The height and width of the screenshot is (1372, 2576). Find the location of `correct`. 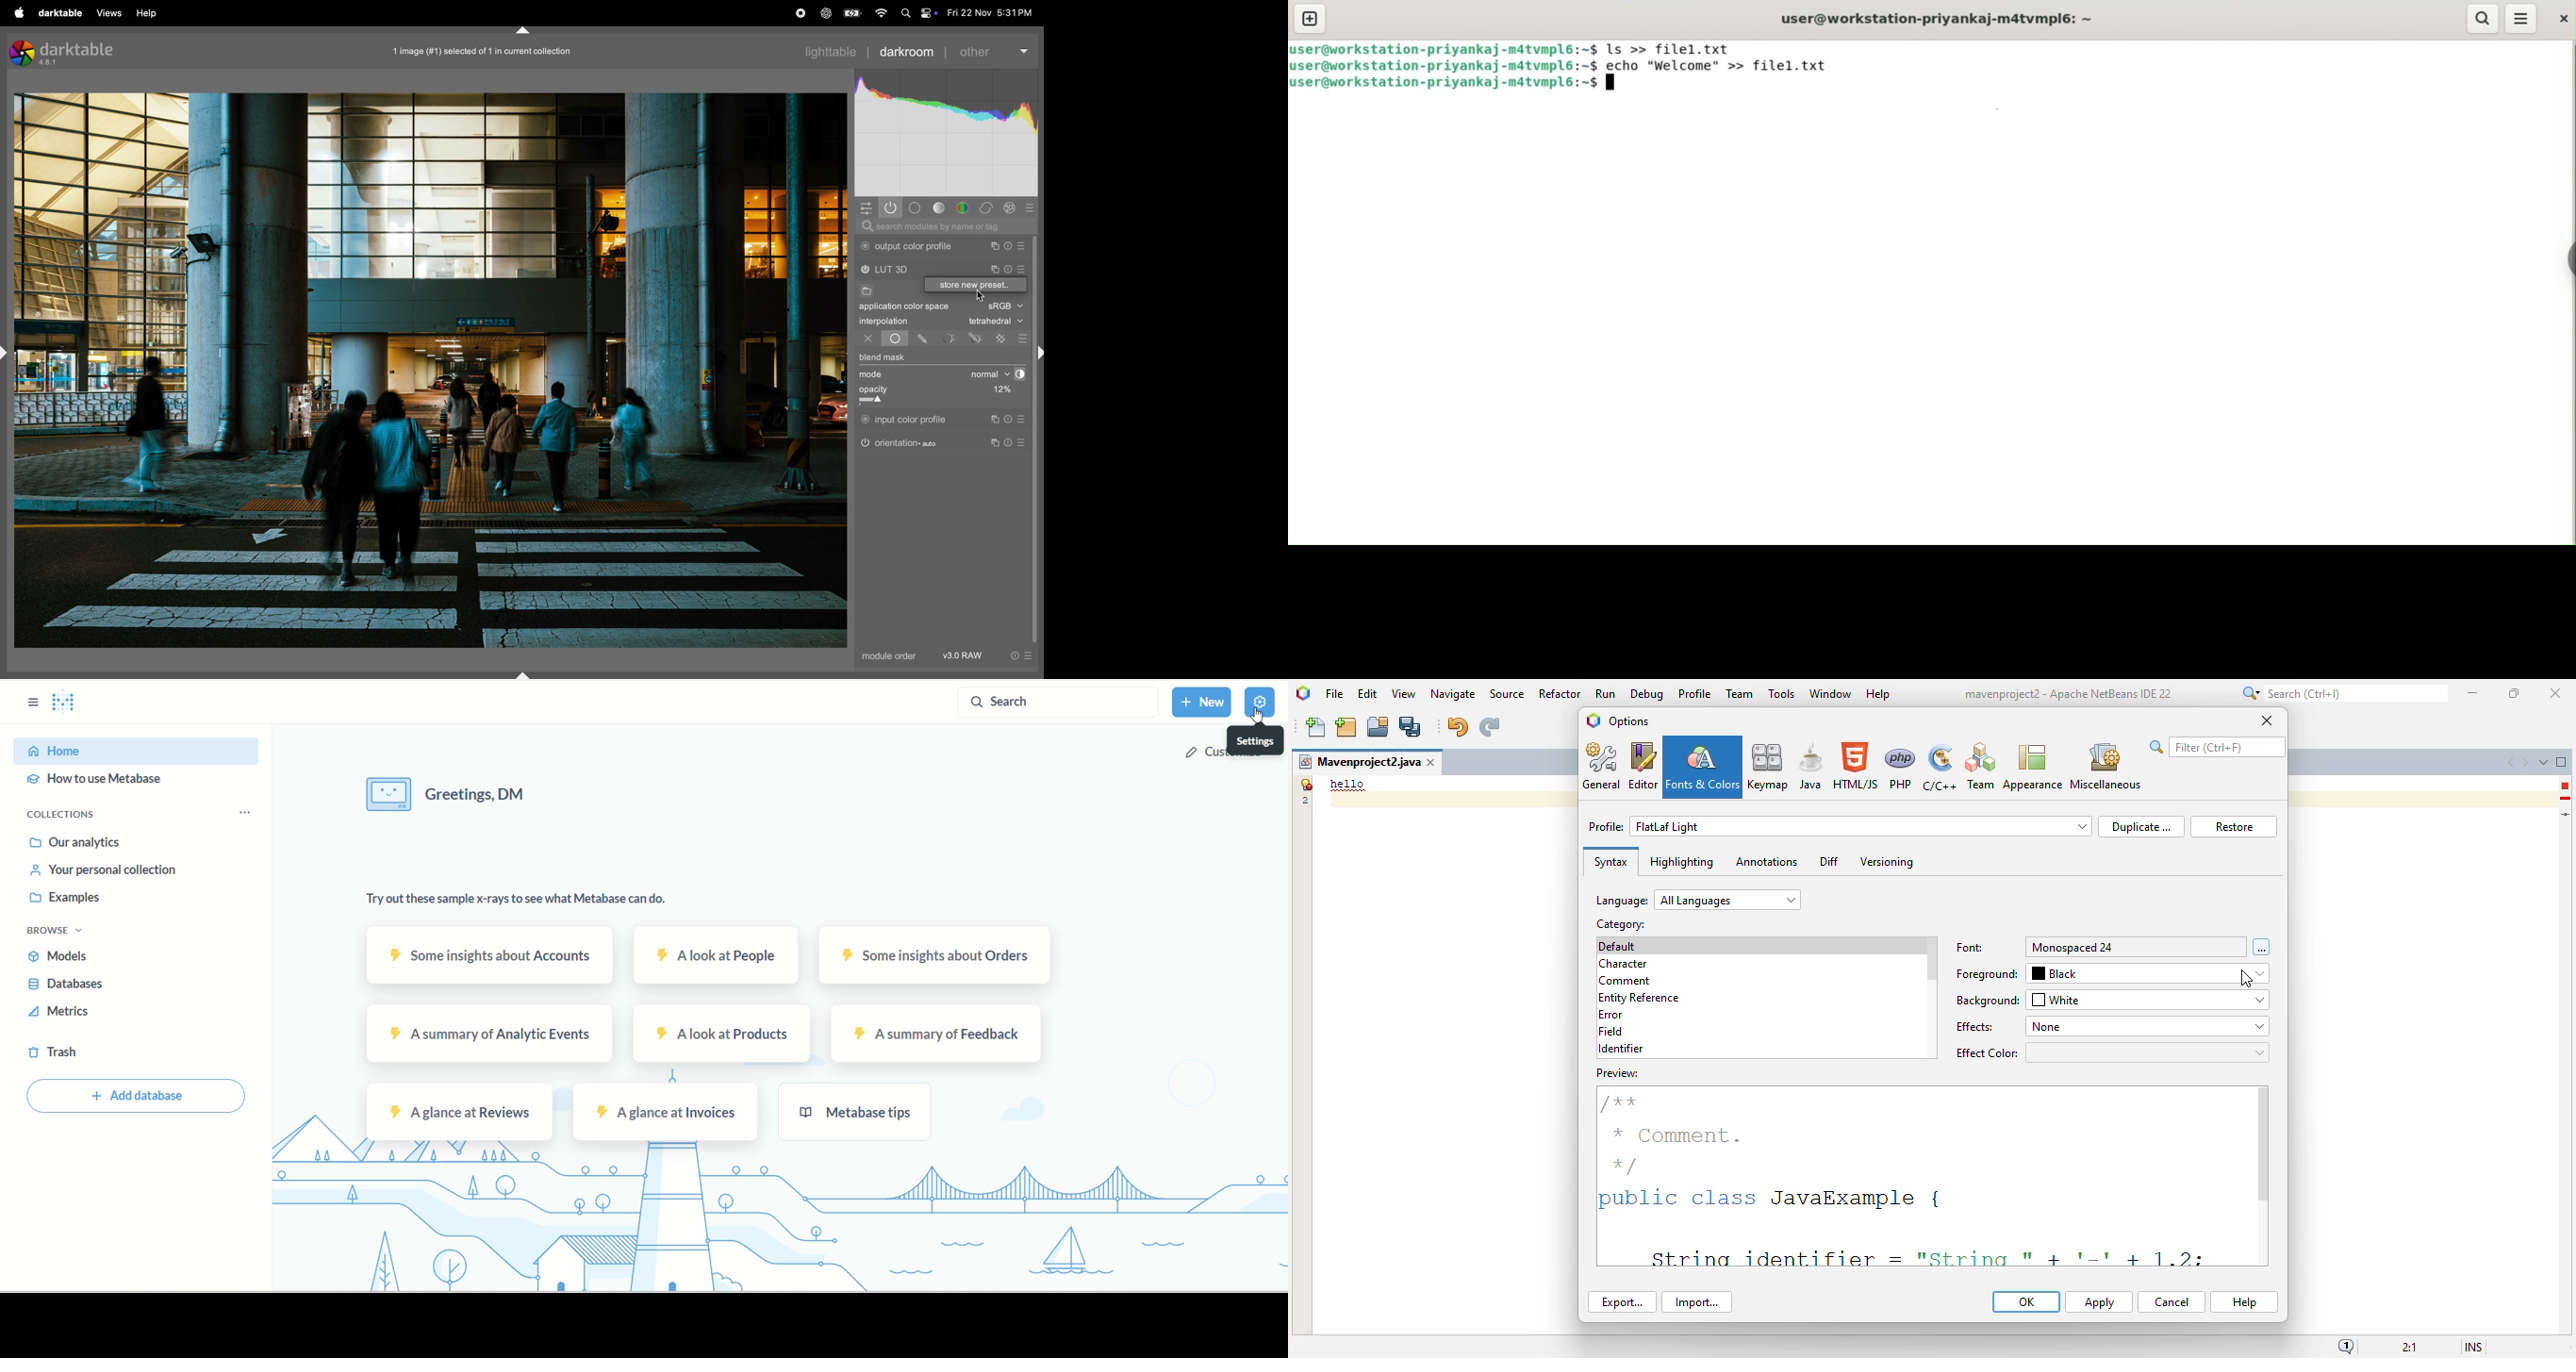

correct is located at coordinates (1012, 208).